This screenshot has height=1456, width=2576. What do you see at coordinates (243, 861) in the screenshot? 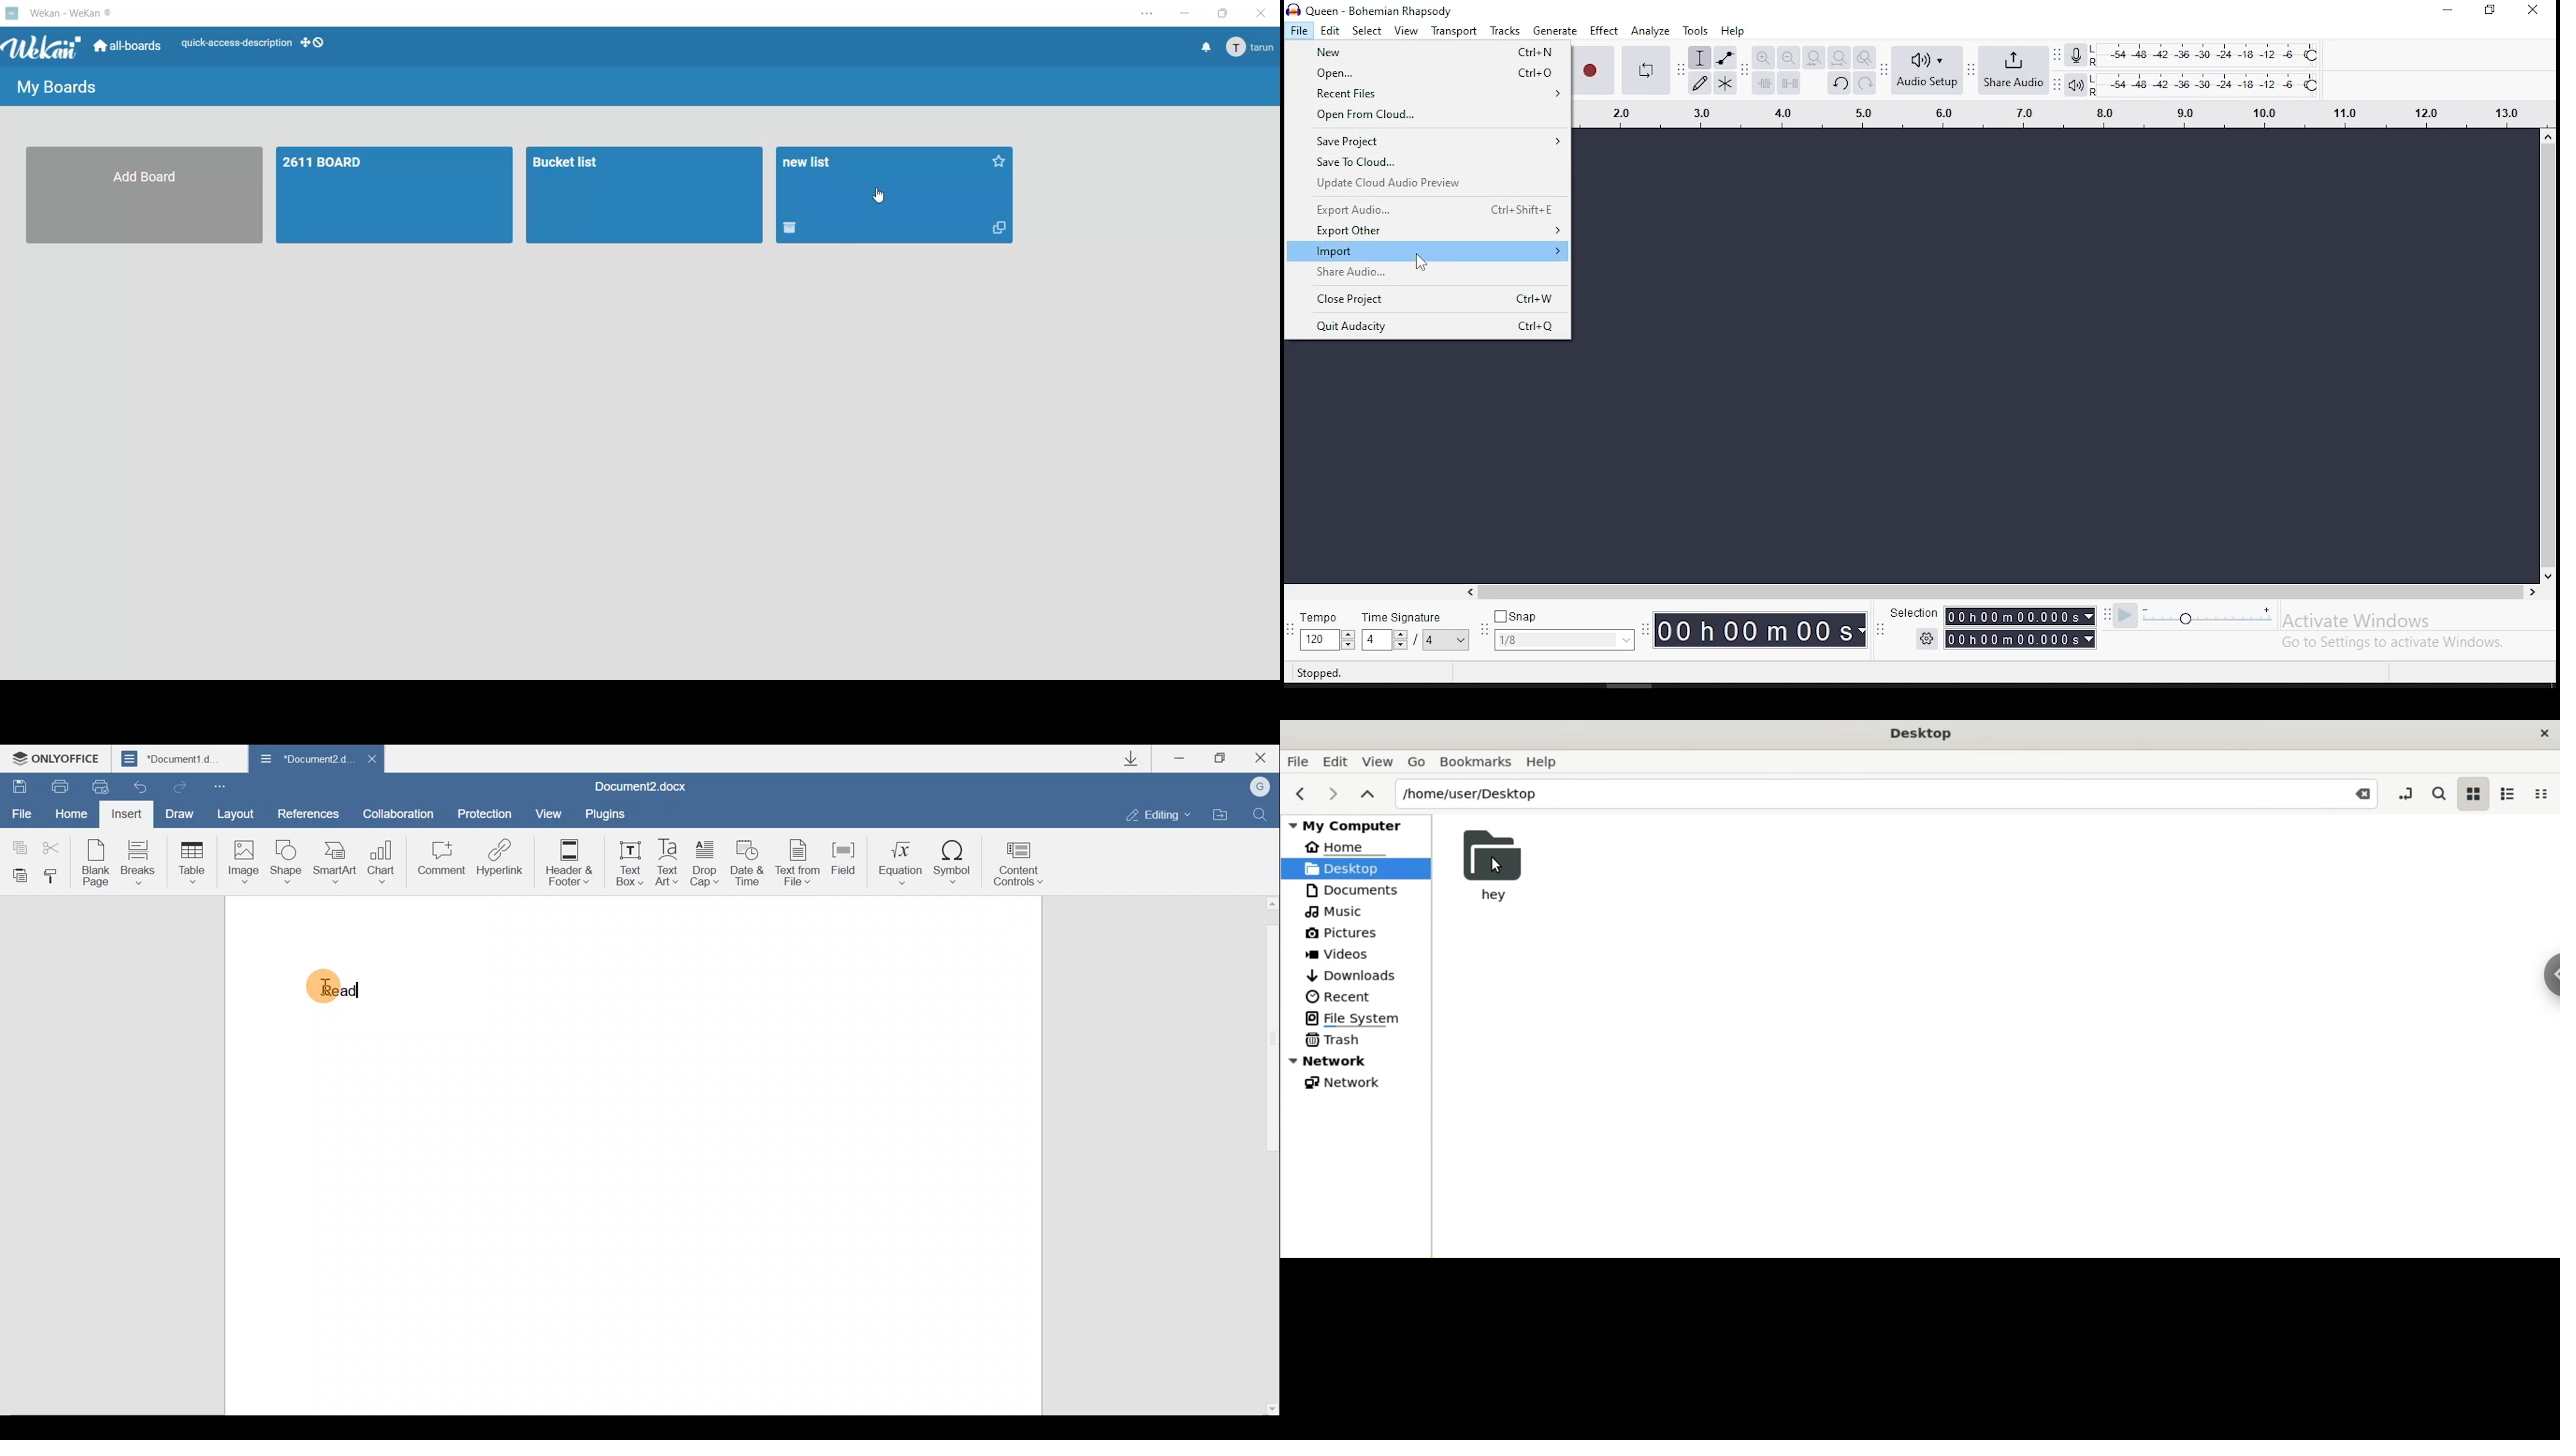
I see `Image` at bounding box center [243, 861].